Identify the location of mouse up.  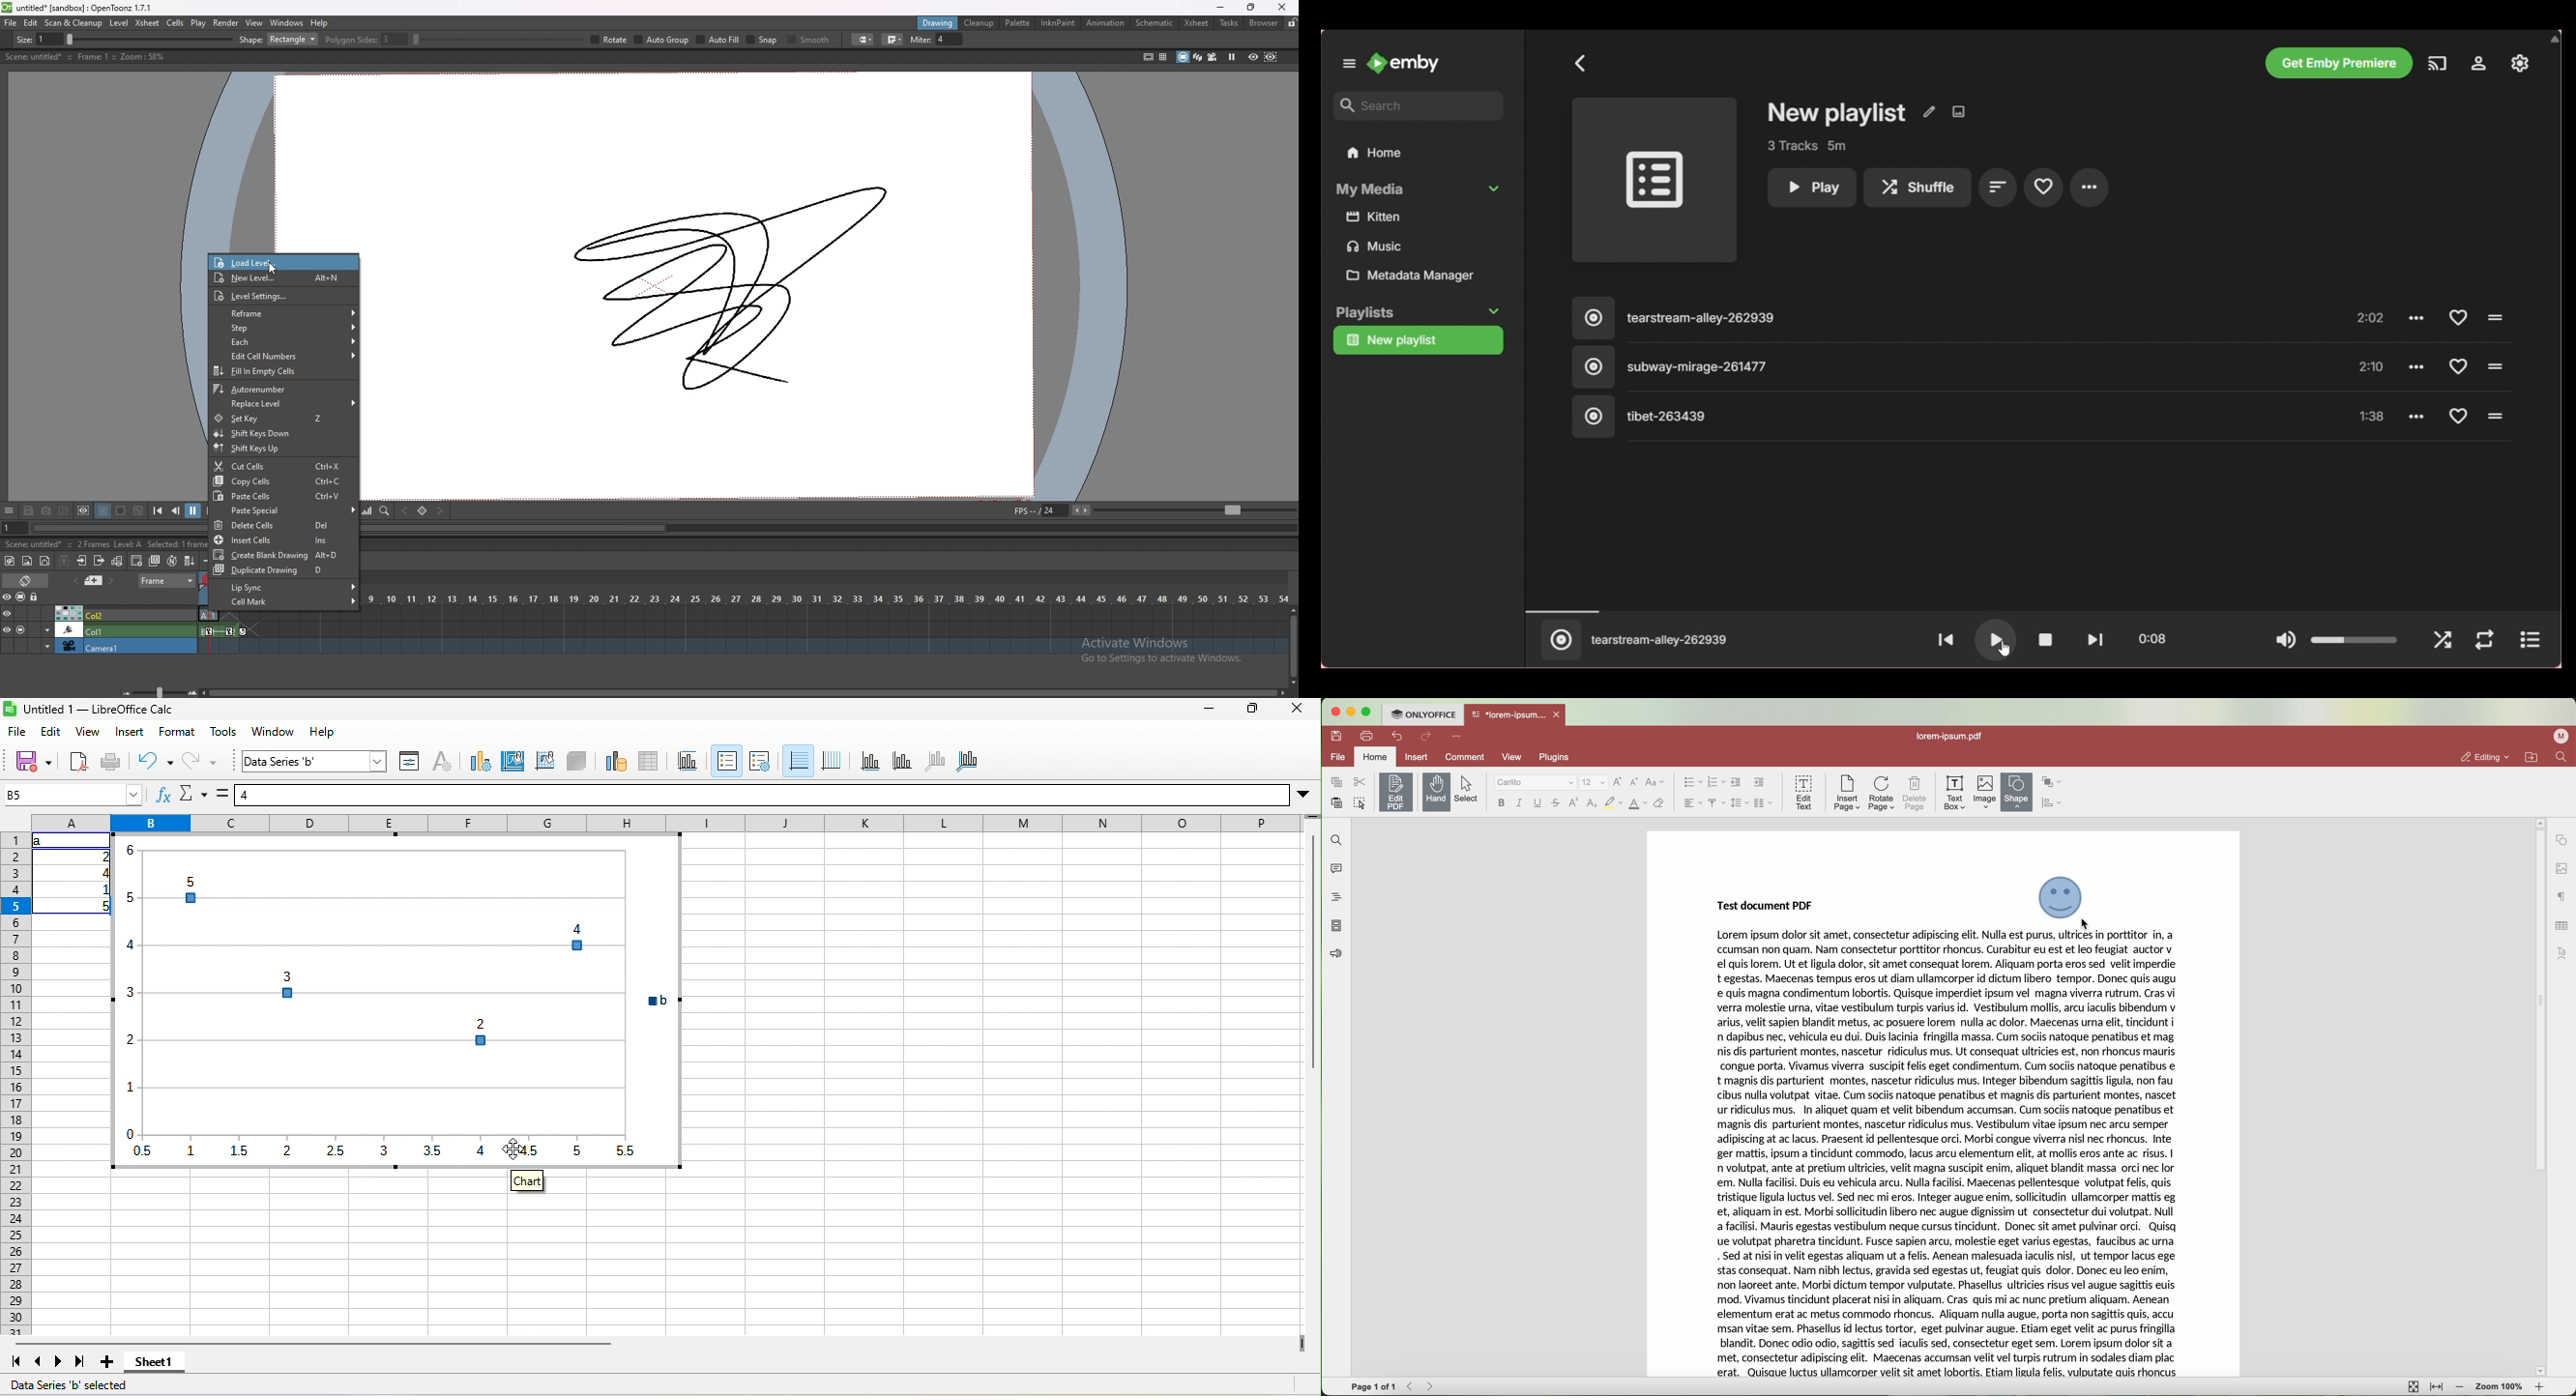
(2089, 926).